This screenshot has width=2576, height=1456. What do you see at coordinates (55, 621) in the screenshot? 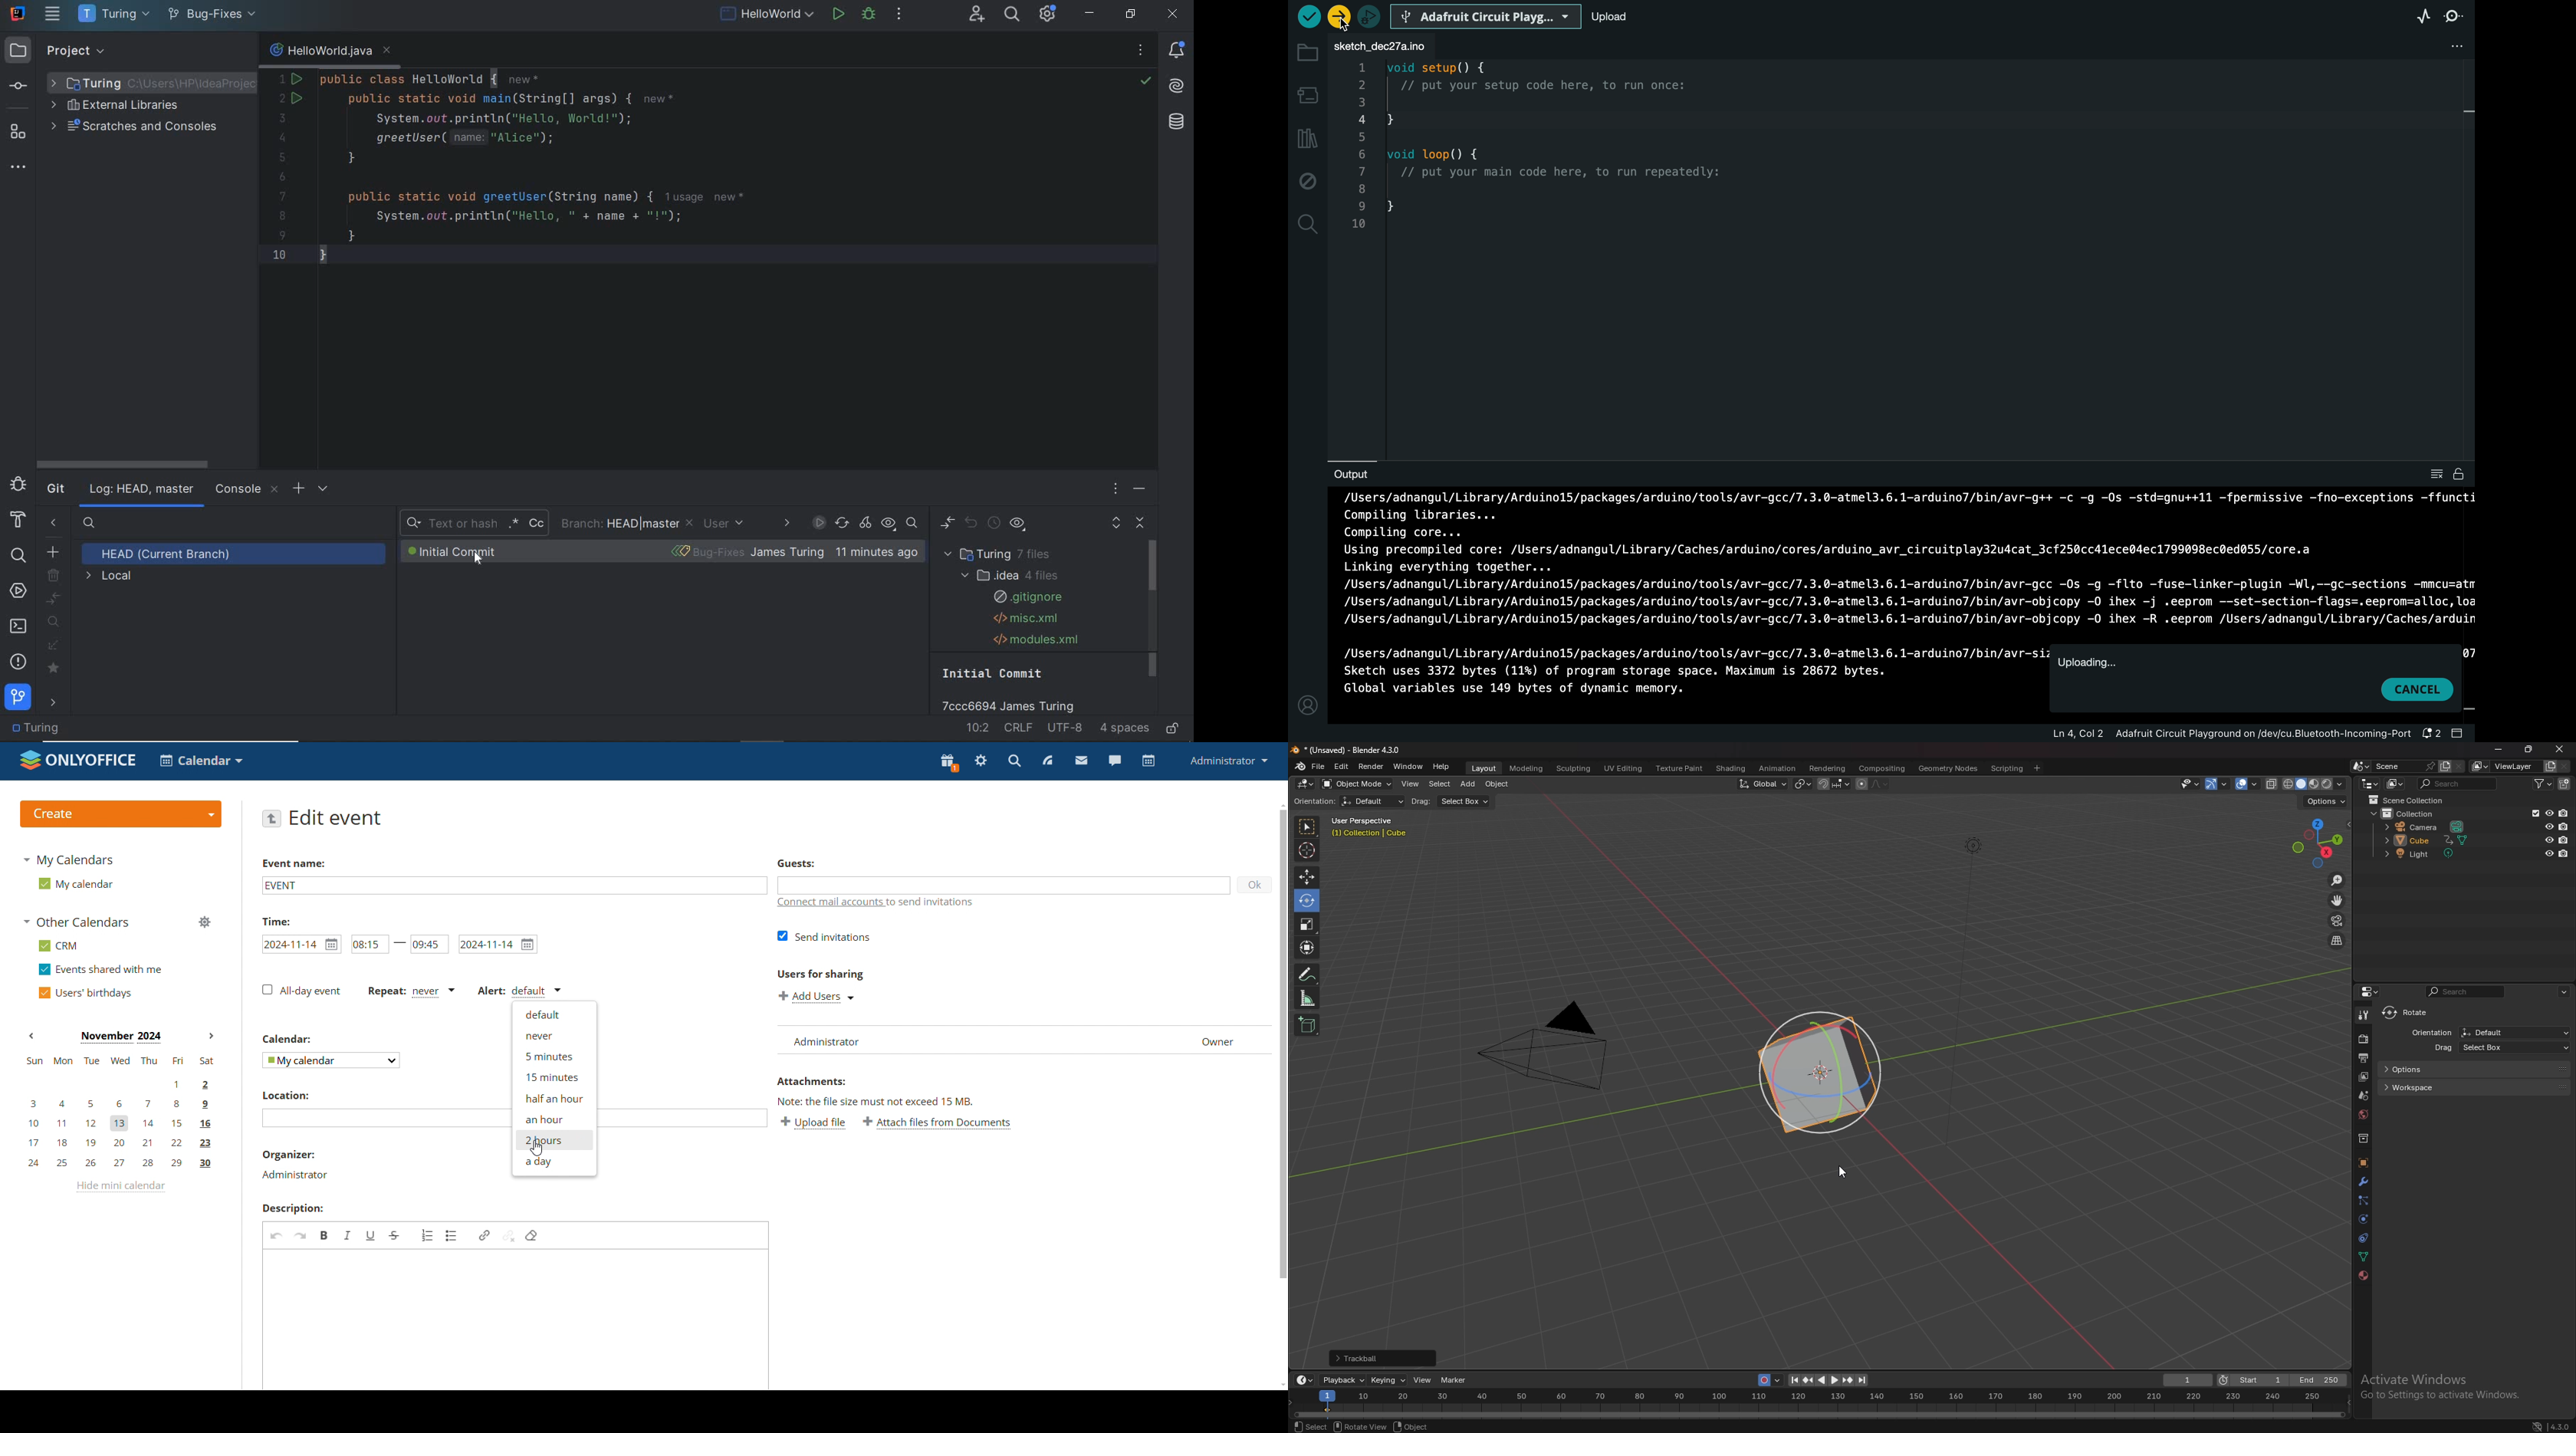
I see `show my branches` at bounding box center [55, 621].